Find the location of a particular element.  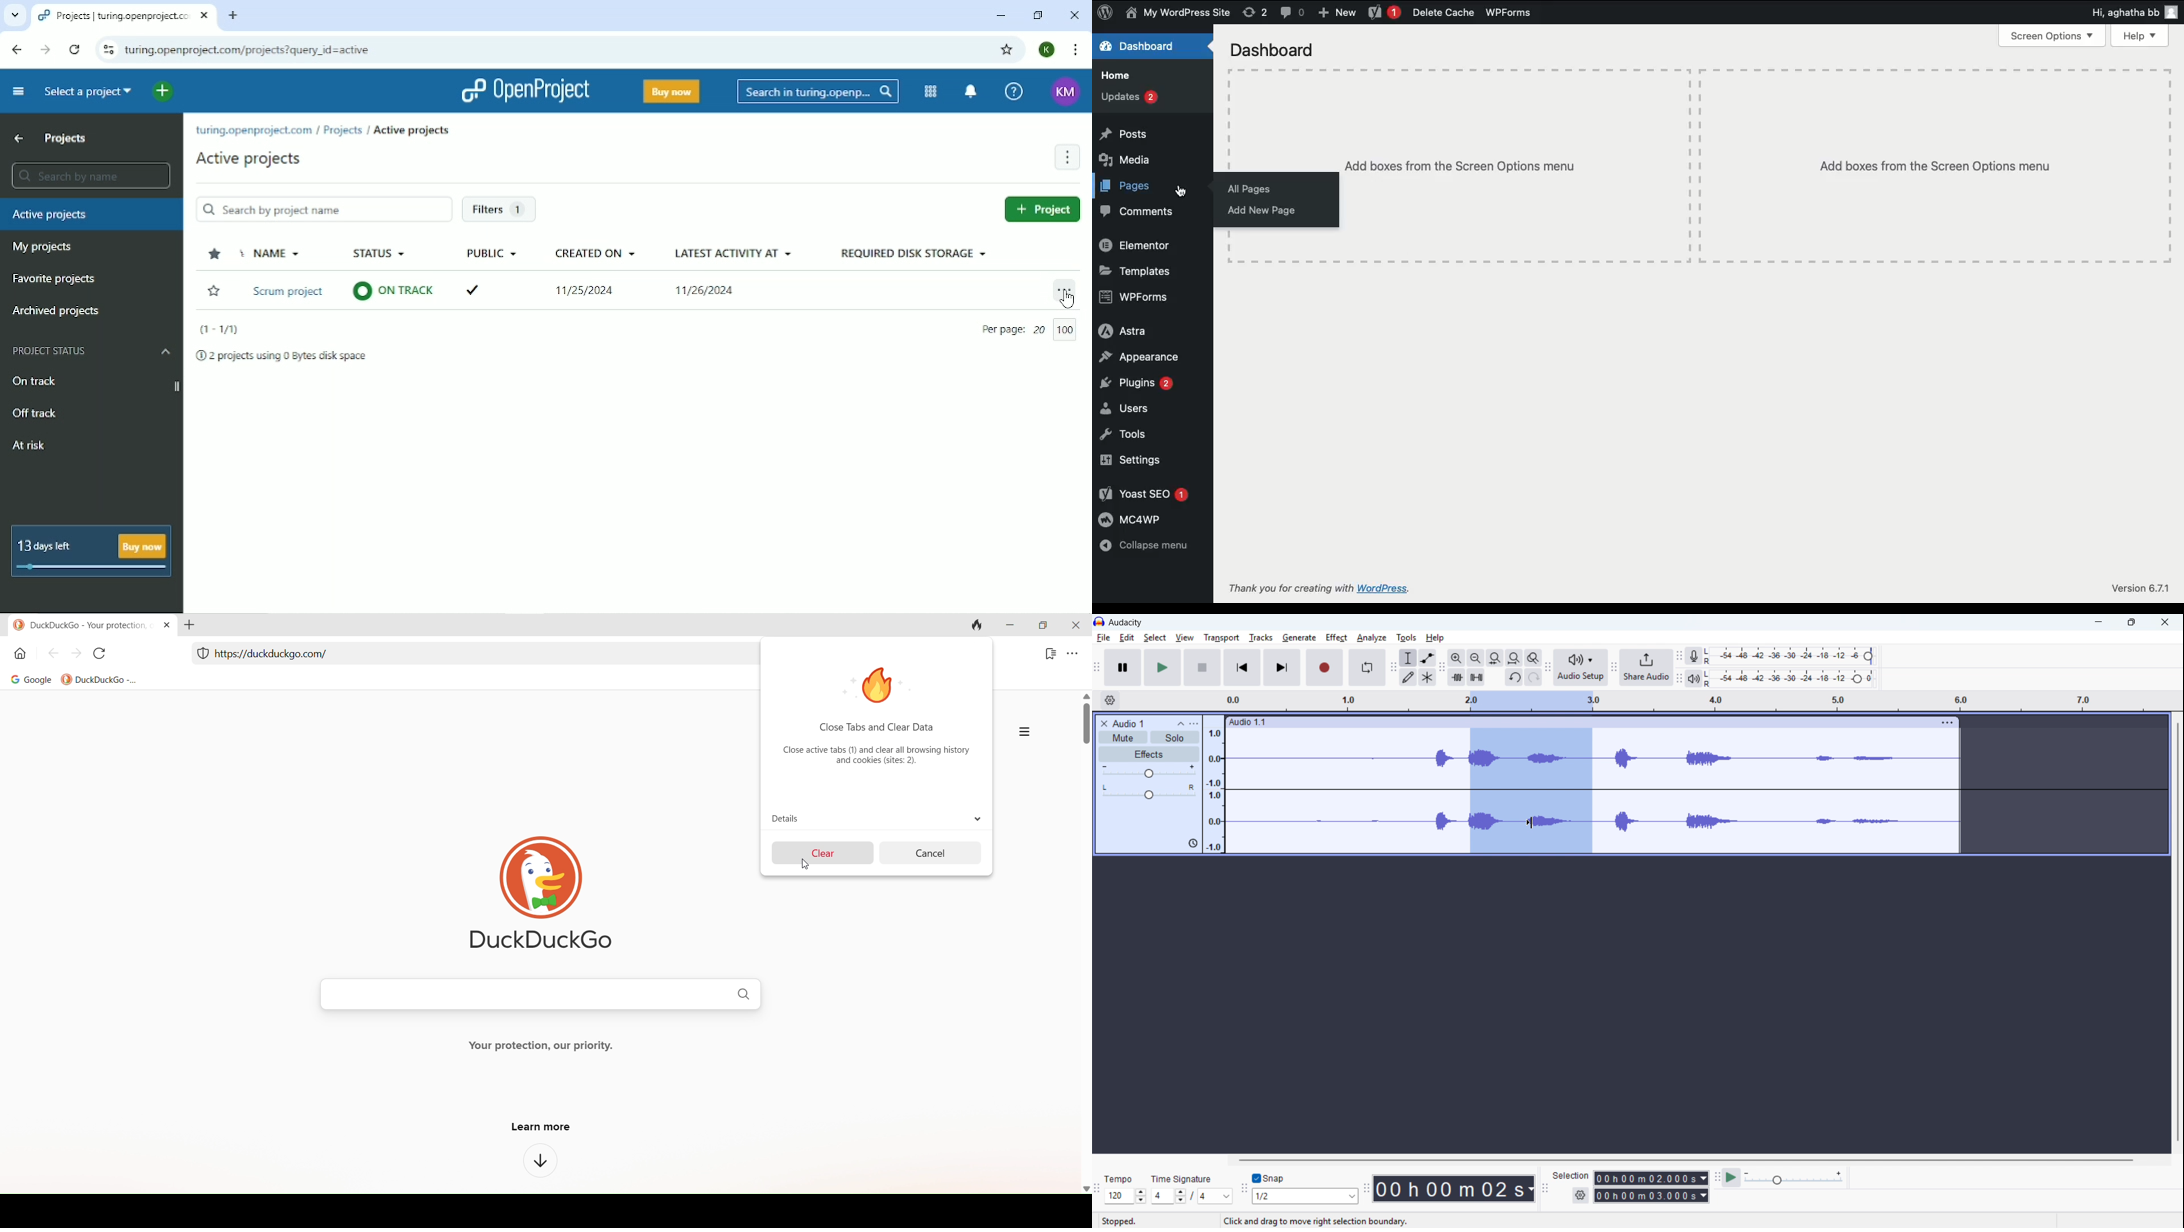

recording metre toolbar is located at coordinates (1680, 656).